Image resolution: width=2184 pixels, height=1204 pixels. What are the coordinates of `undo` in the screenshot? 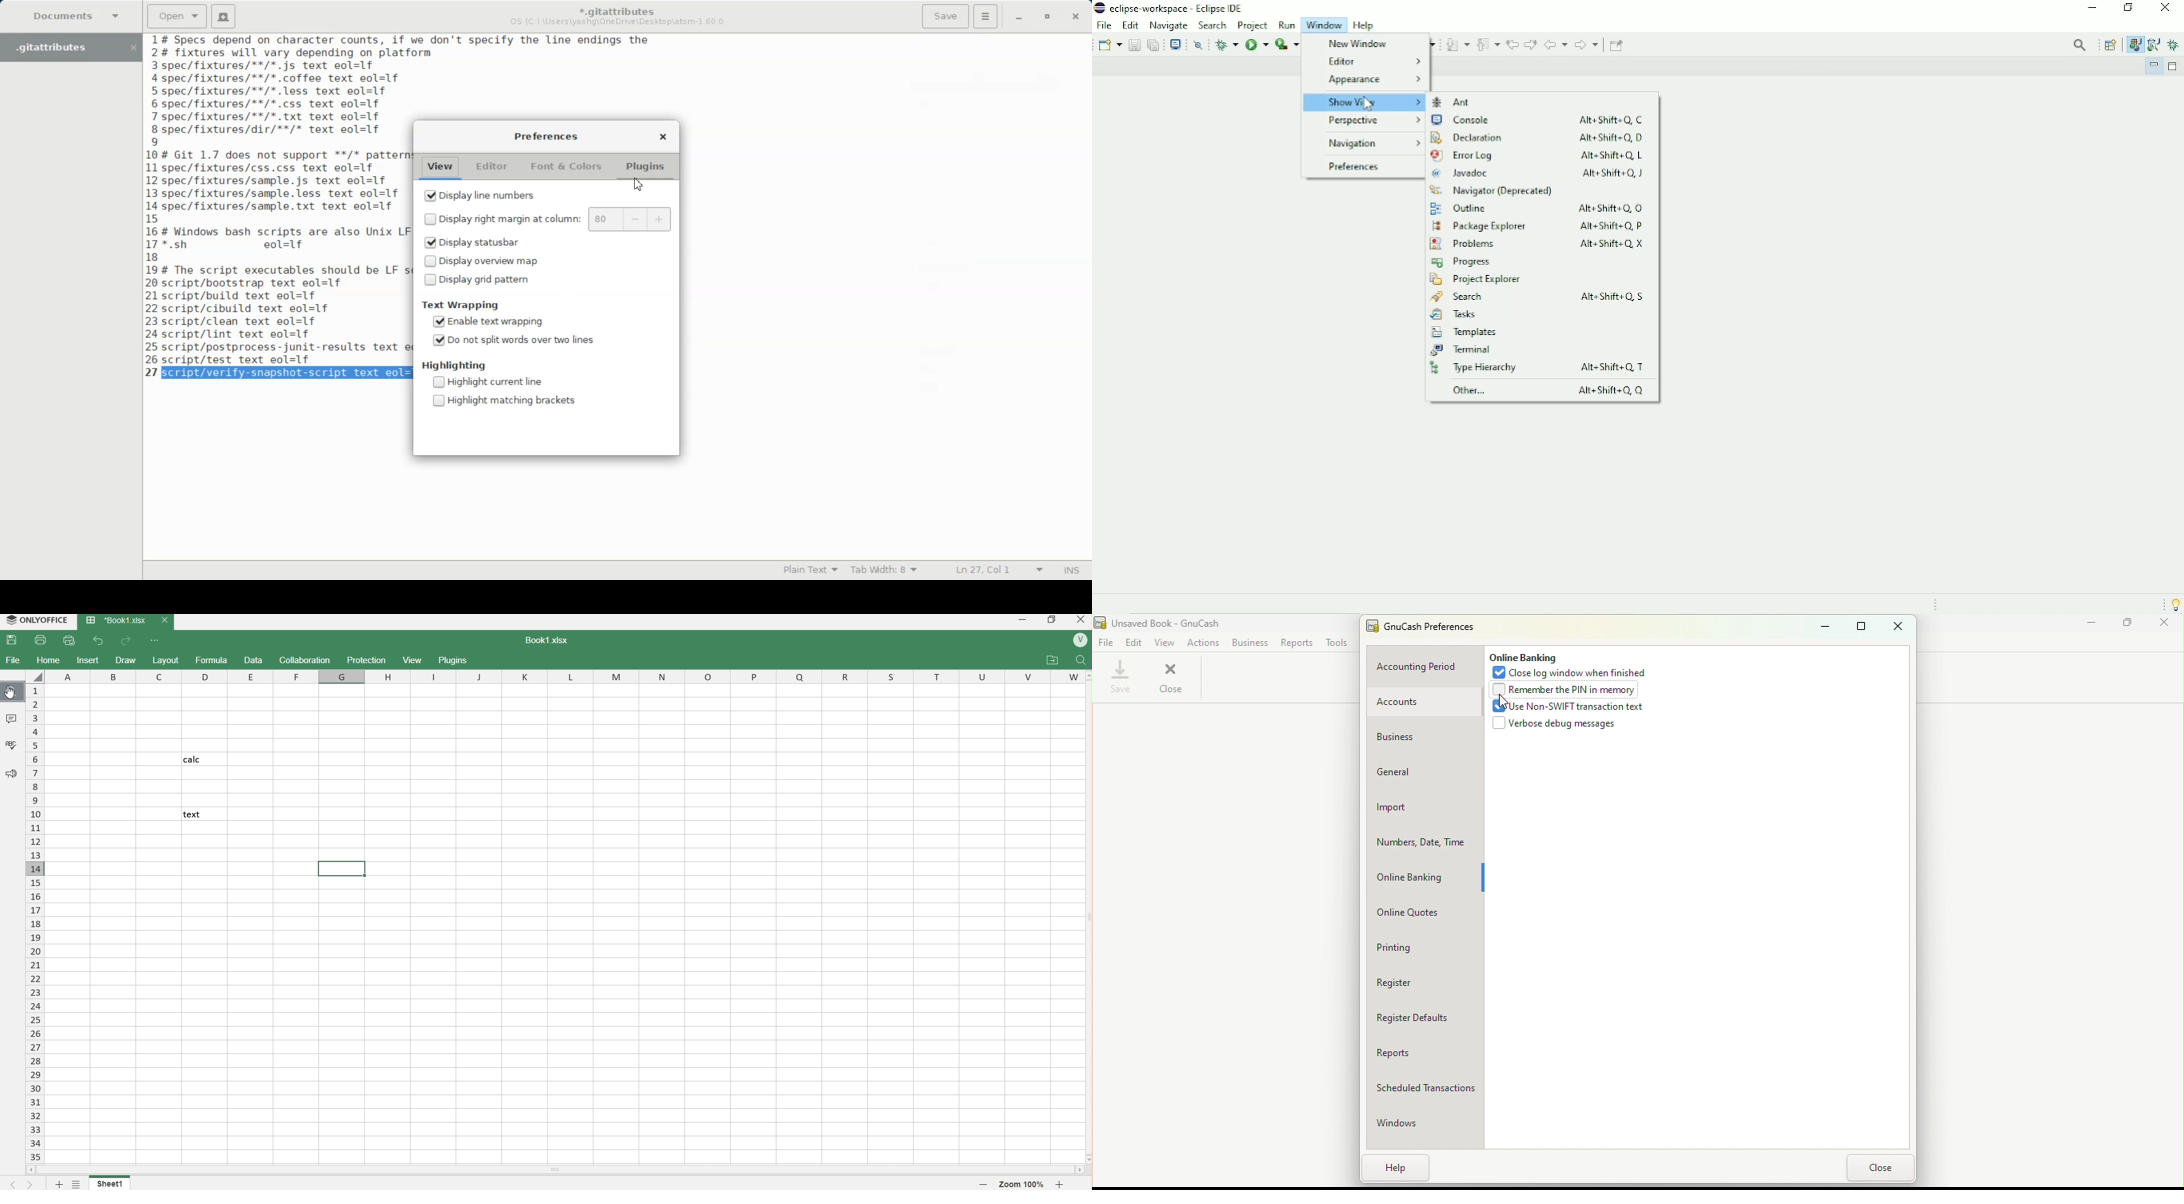 It's located at (99, 641).